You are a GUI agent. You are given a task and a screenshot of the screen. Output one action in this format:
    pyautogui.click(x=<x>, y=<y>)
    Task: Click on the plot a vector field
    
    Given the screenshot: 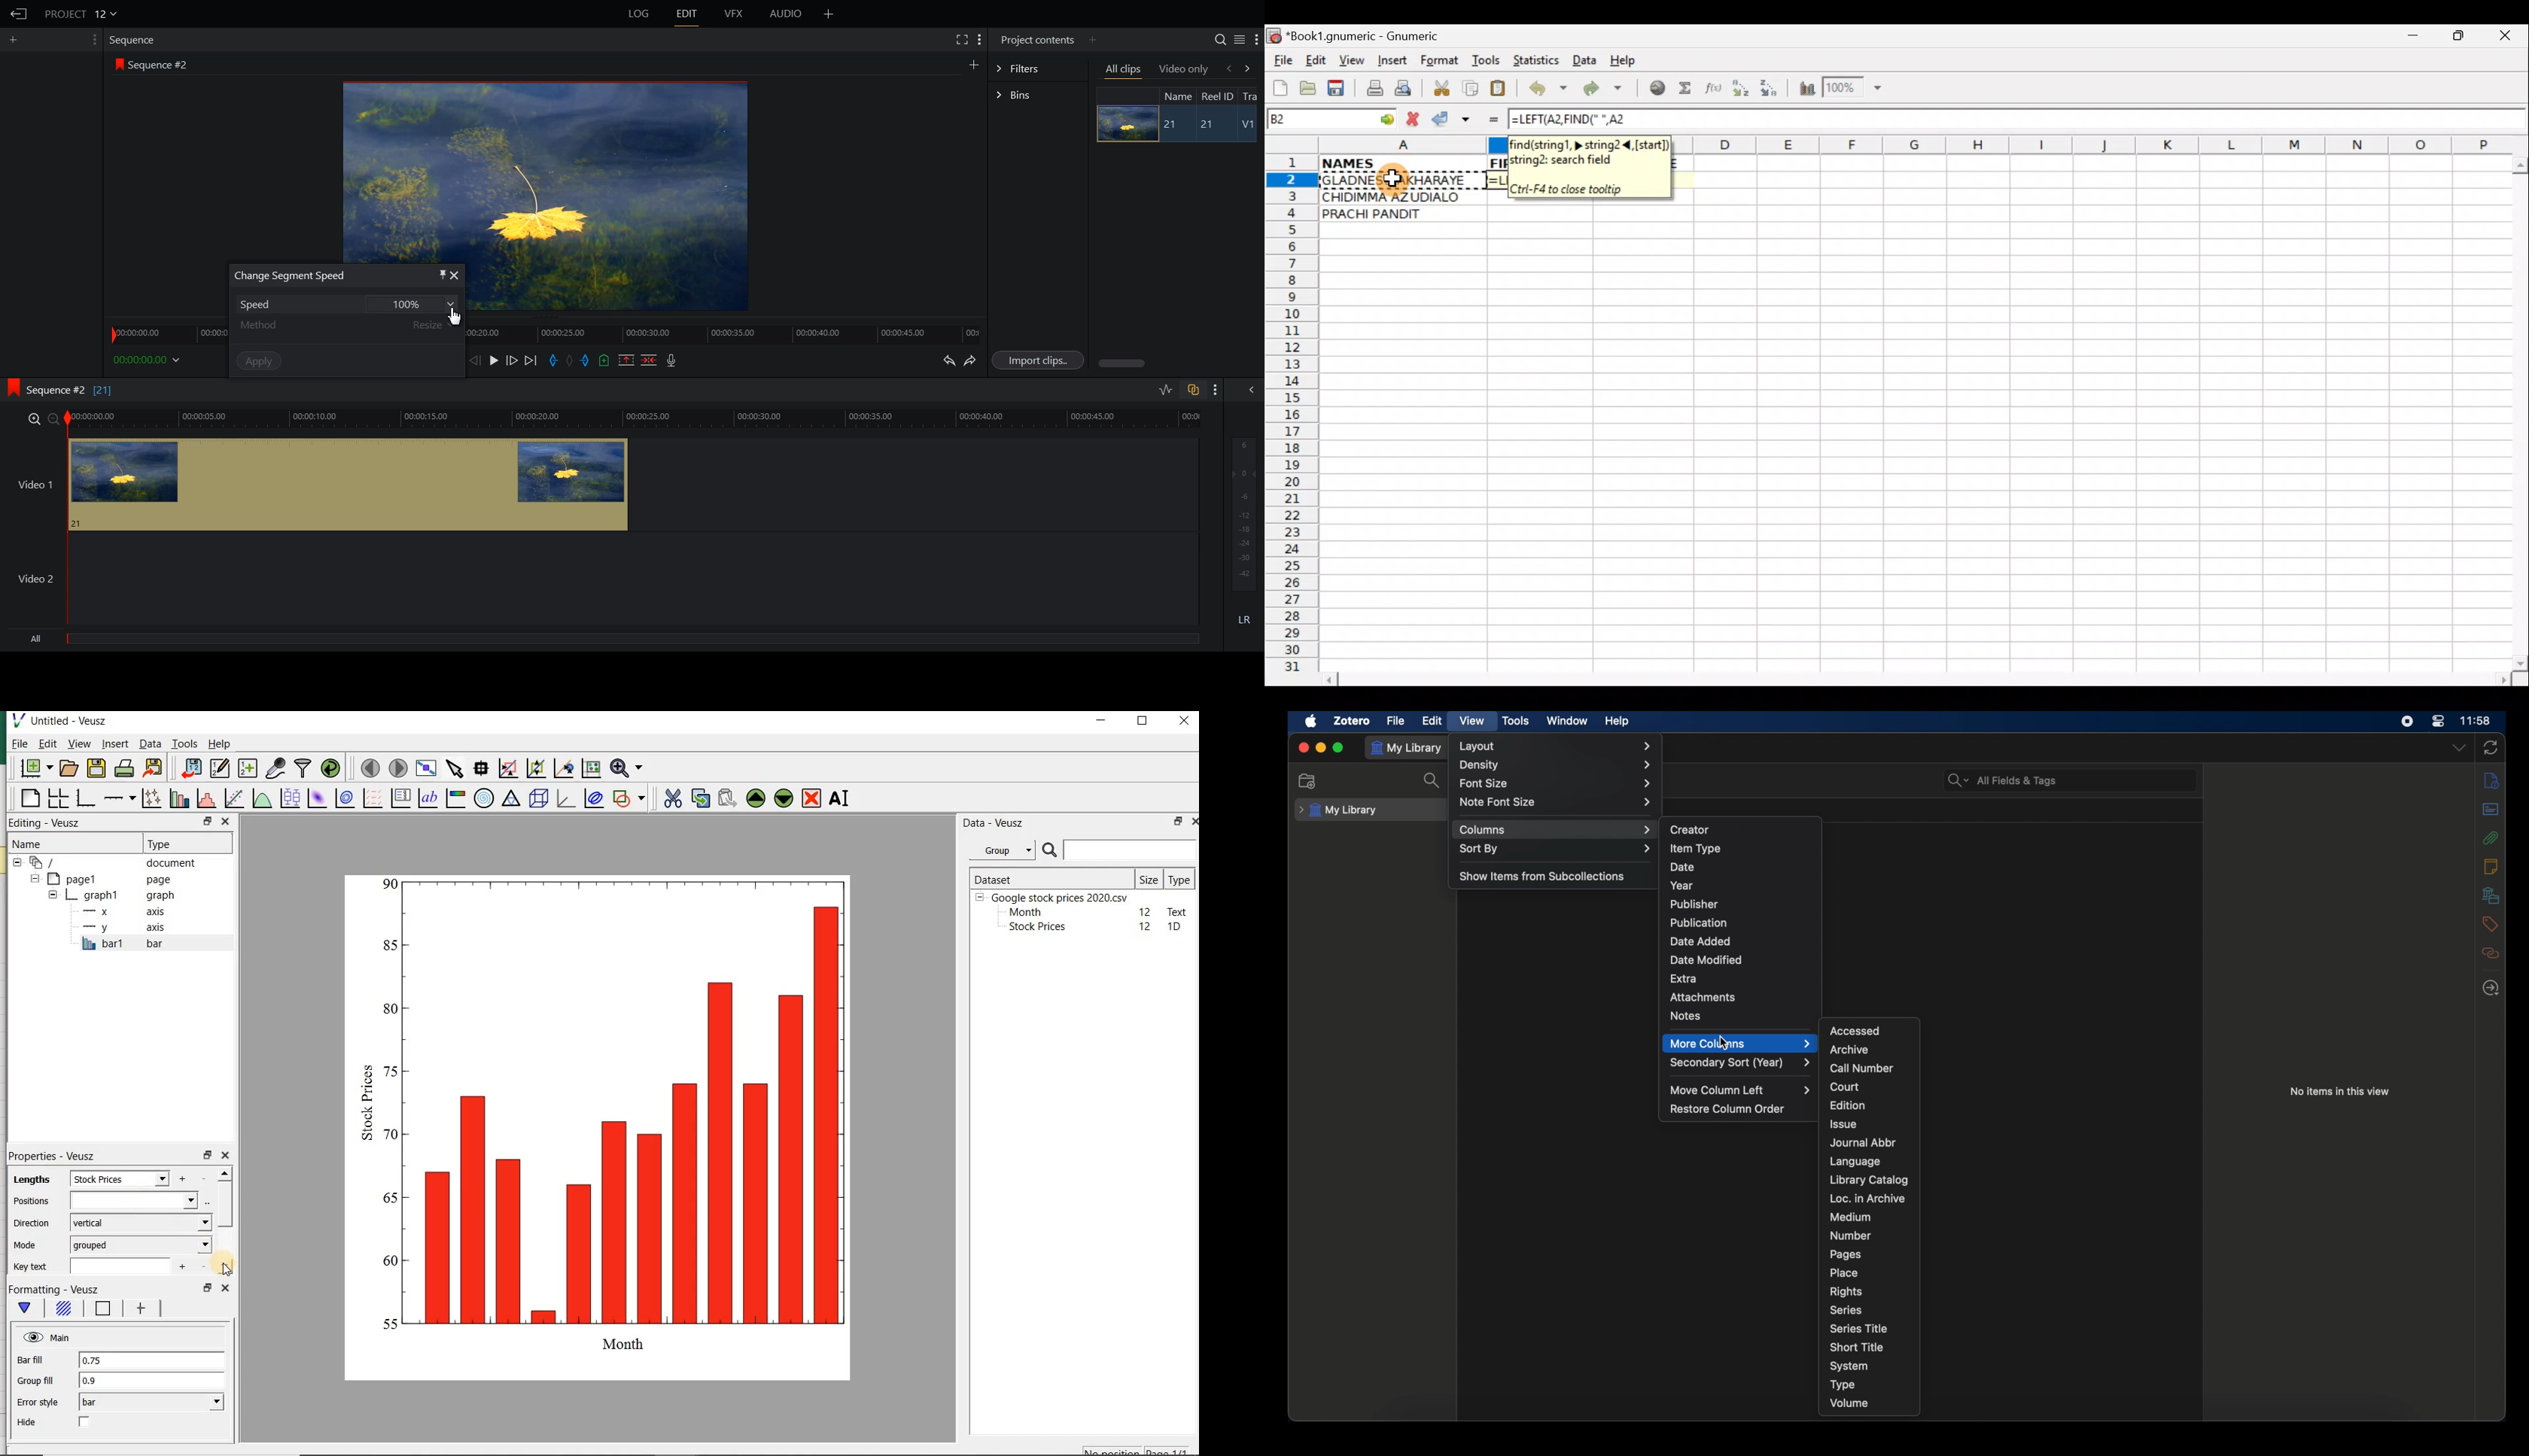 What is the action you would take?
    pyautogui.click(x=370, y=800)
    